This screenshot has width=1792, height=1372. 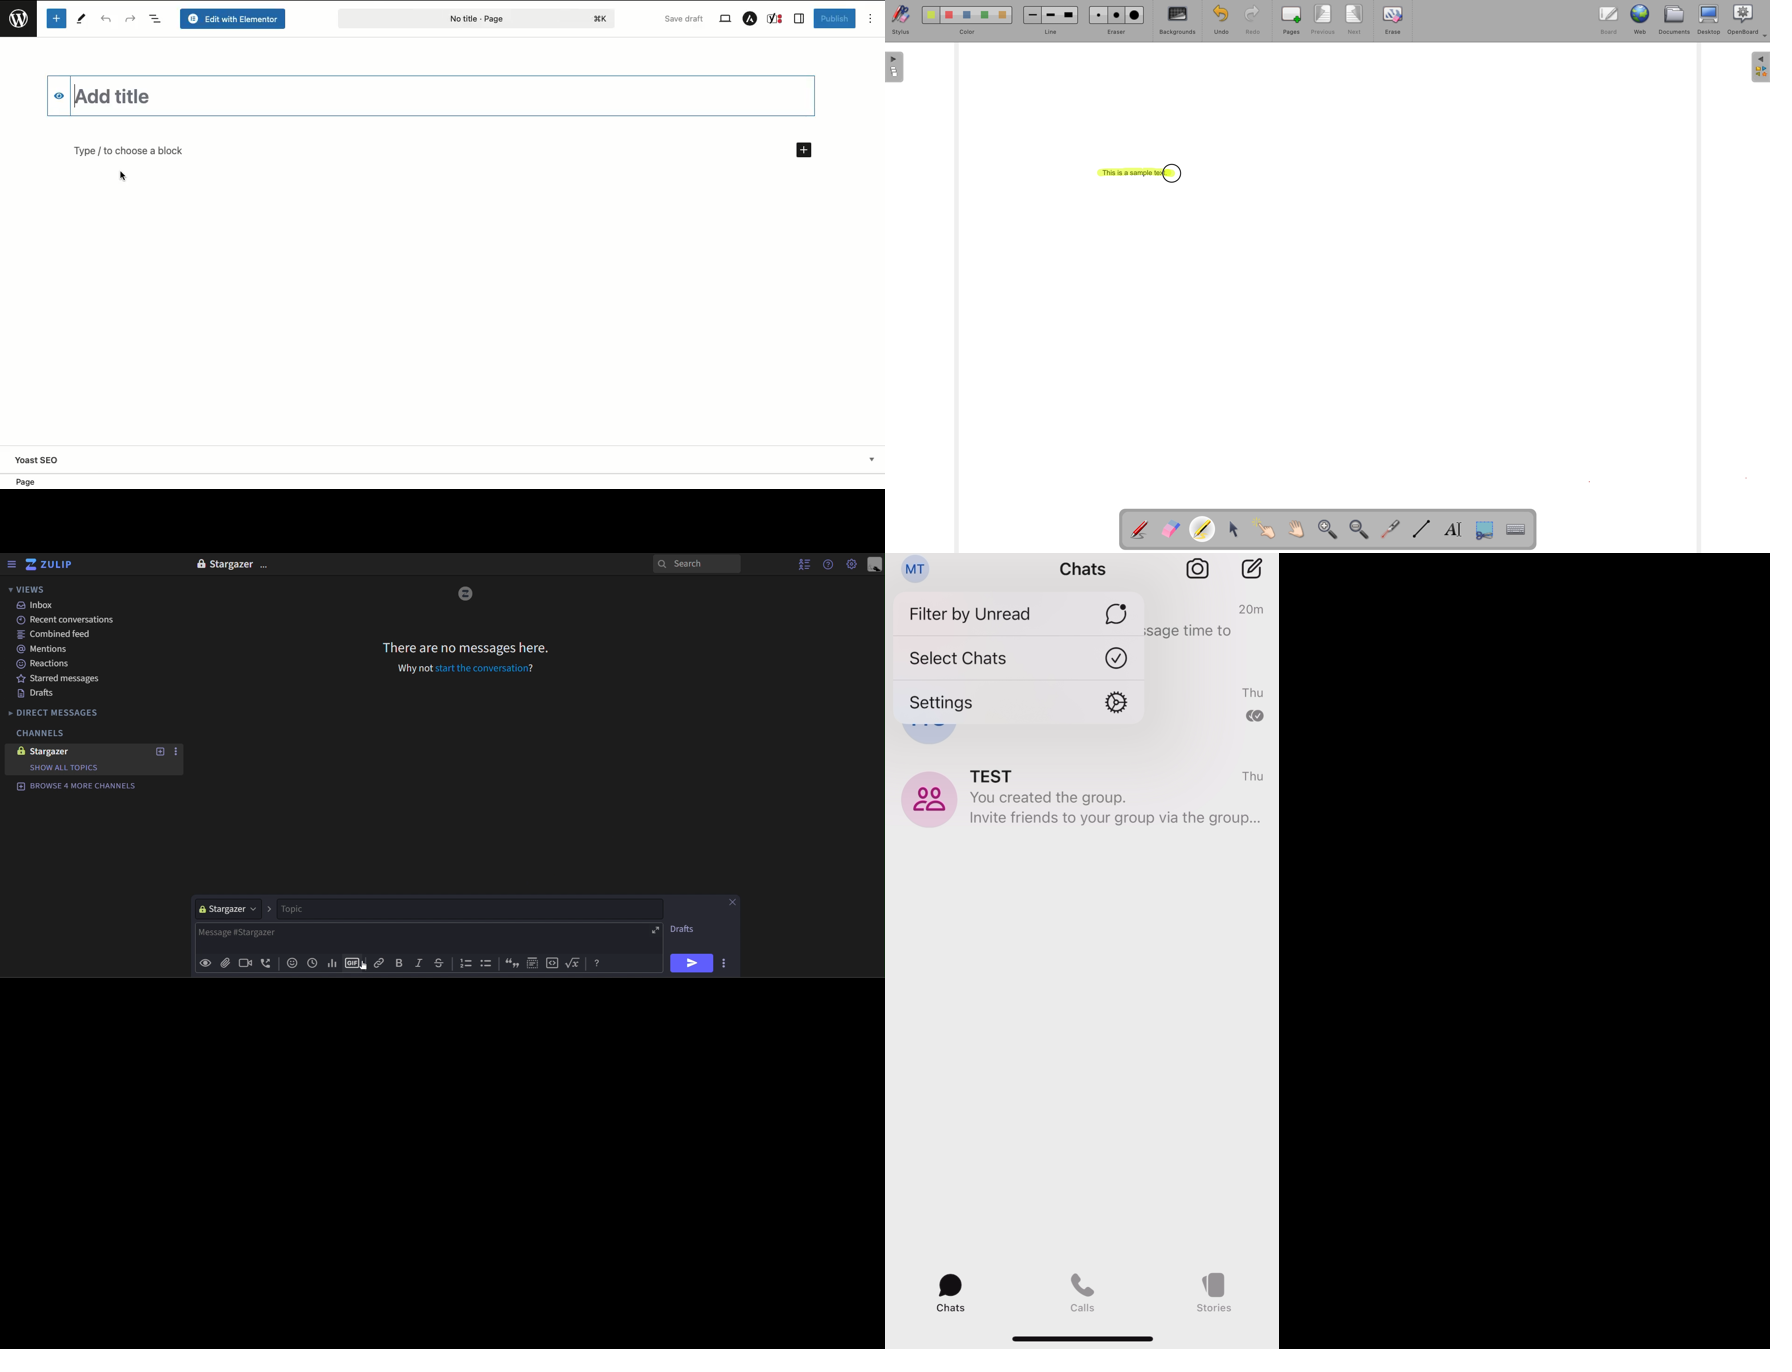 I want to click on line, so click(x=1051, y=32).